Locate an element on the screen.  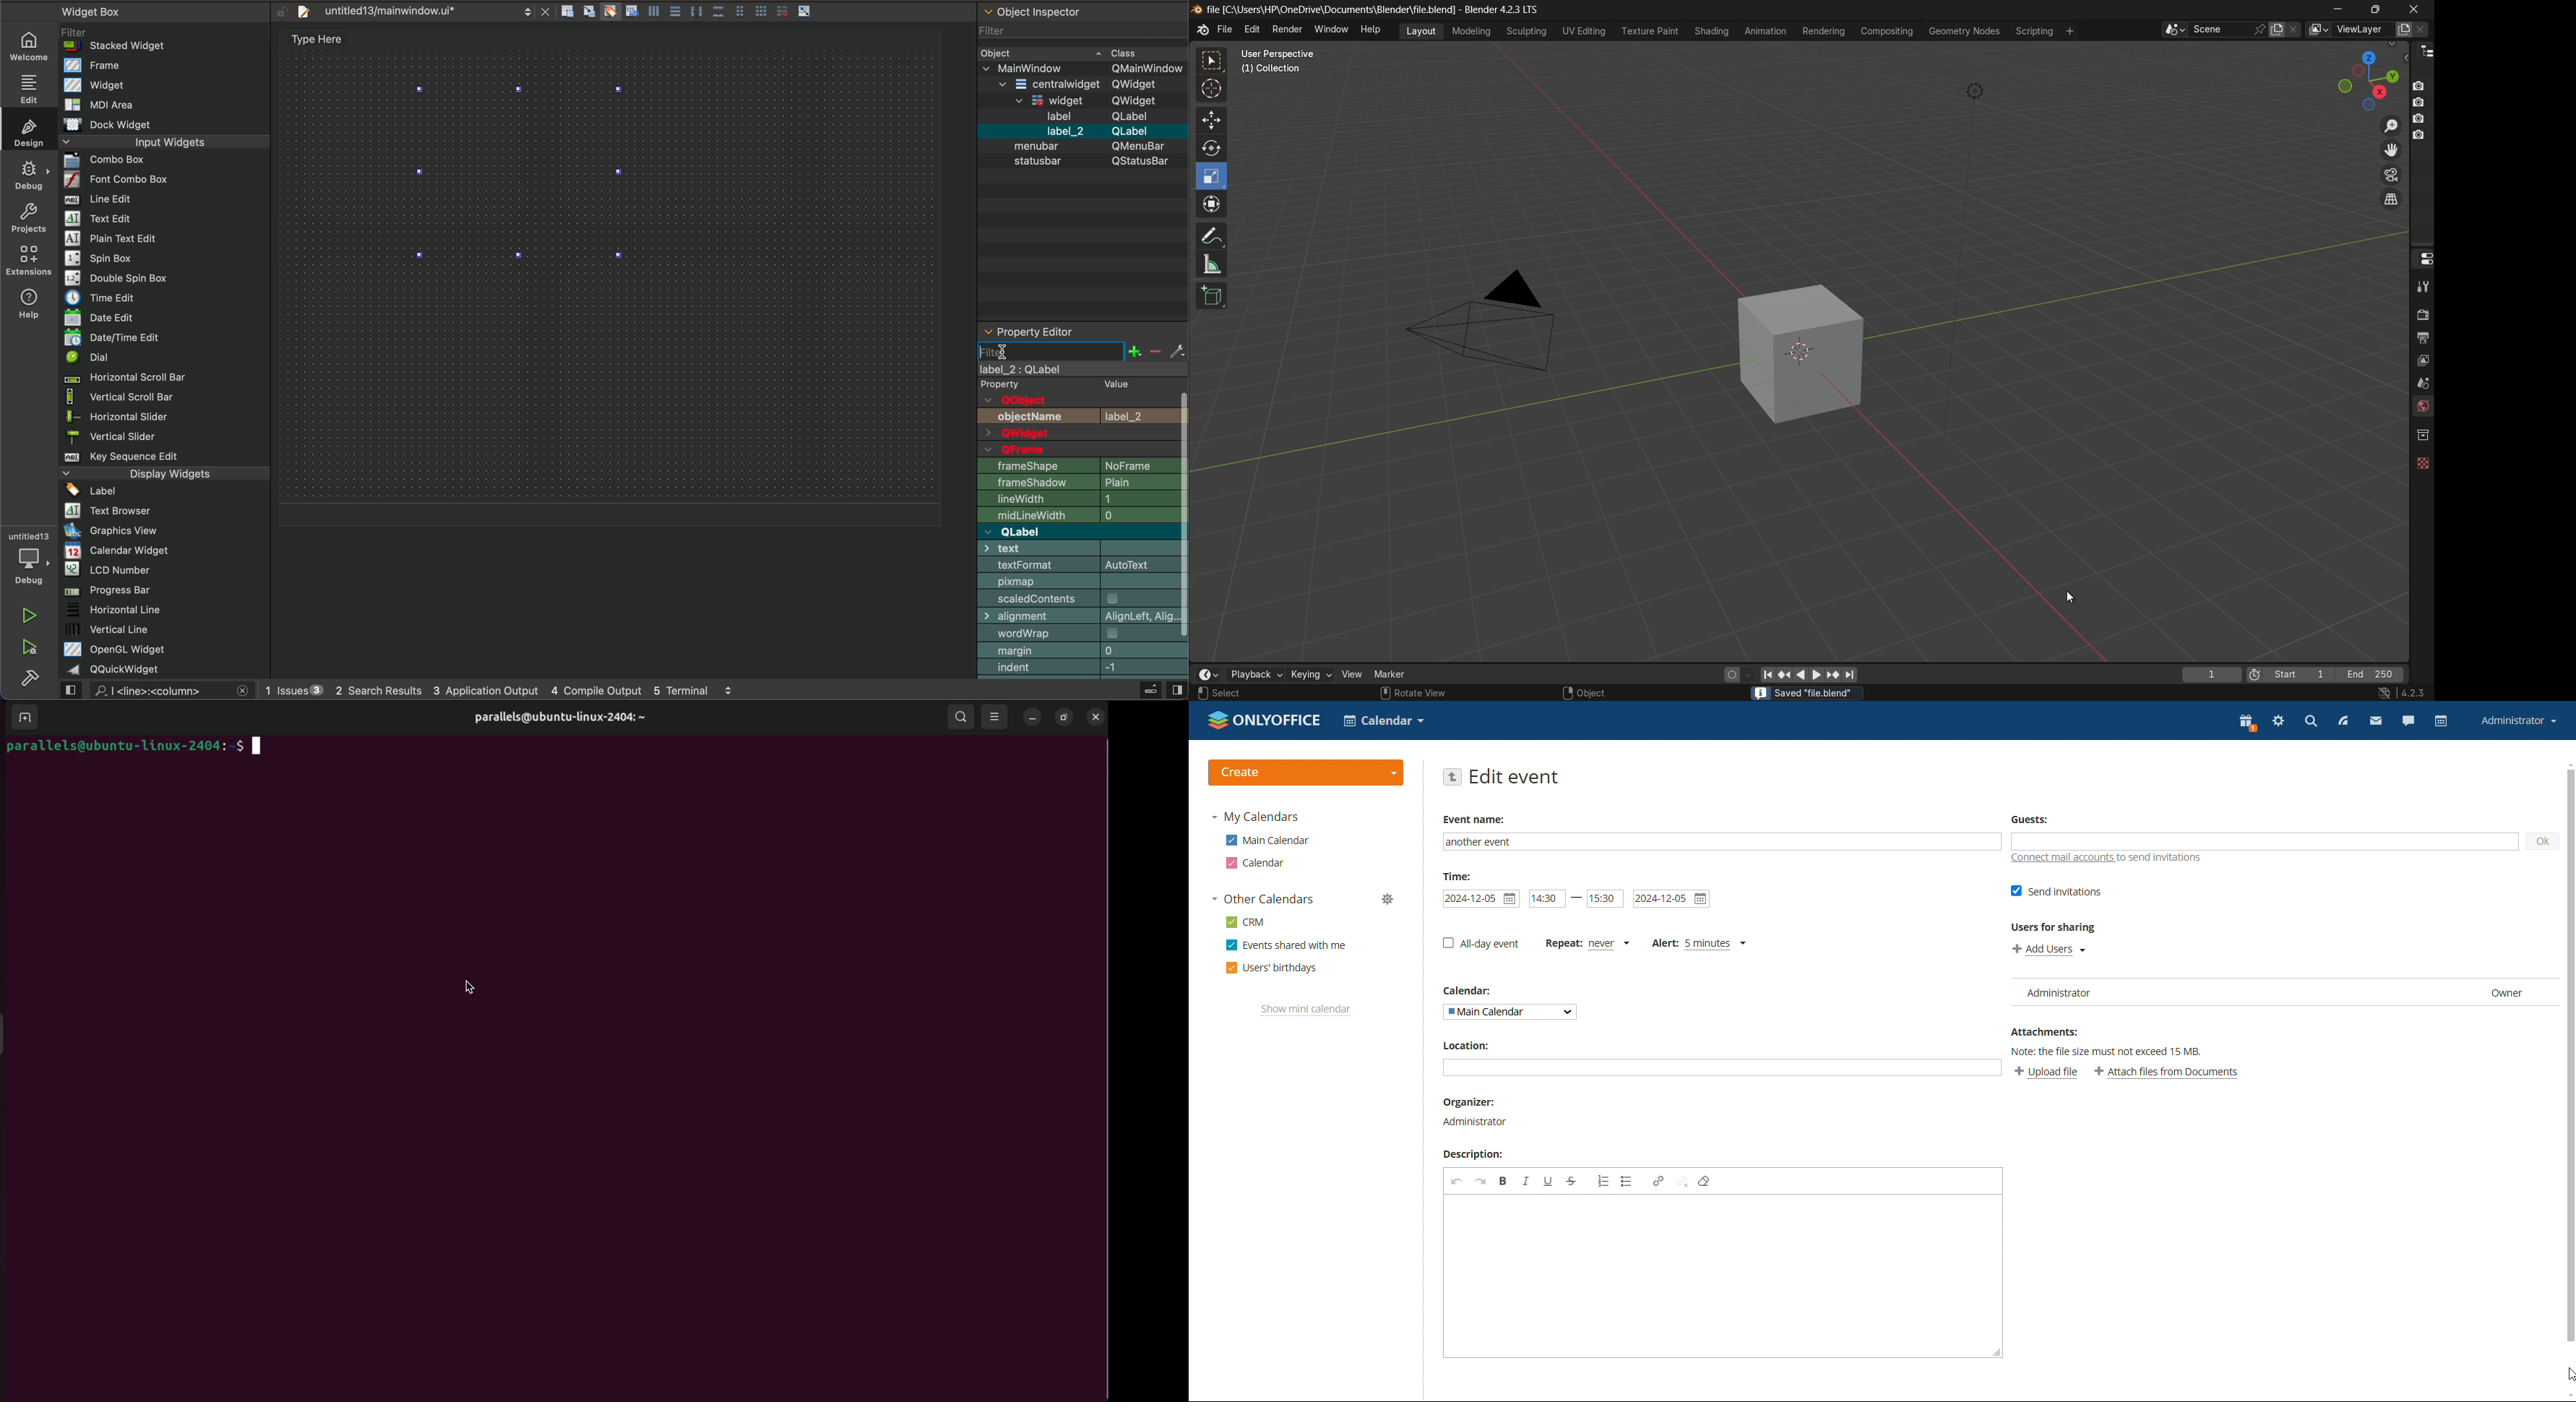
link is located at coordinates (1658, 1181).